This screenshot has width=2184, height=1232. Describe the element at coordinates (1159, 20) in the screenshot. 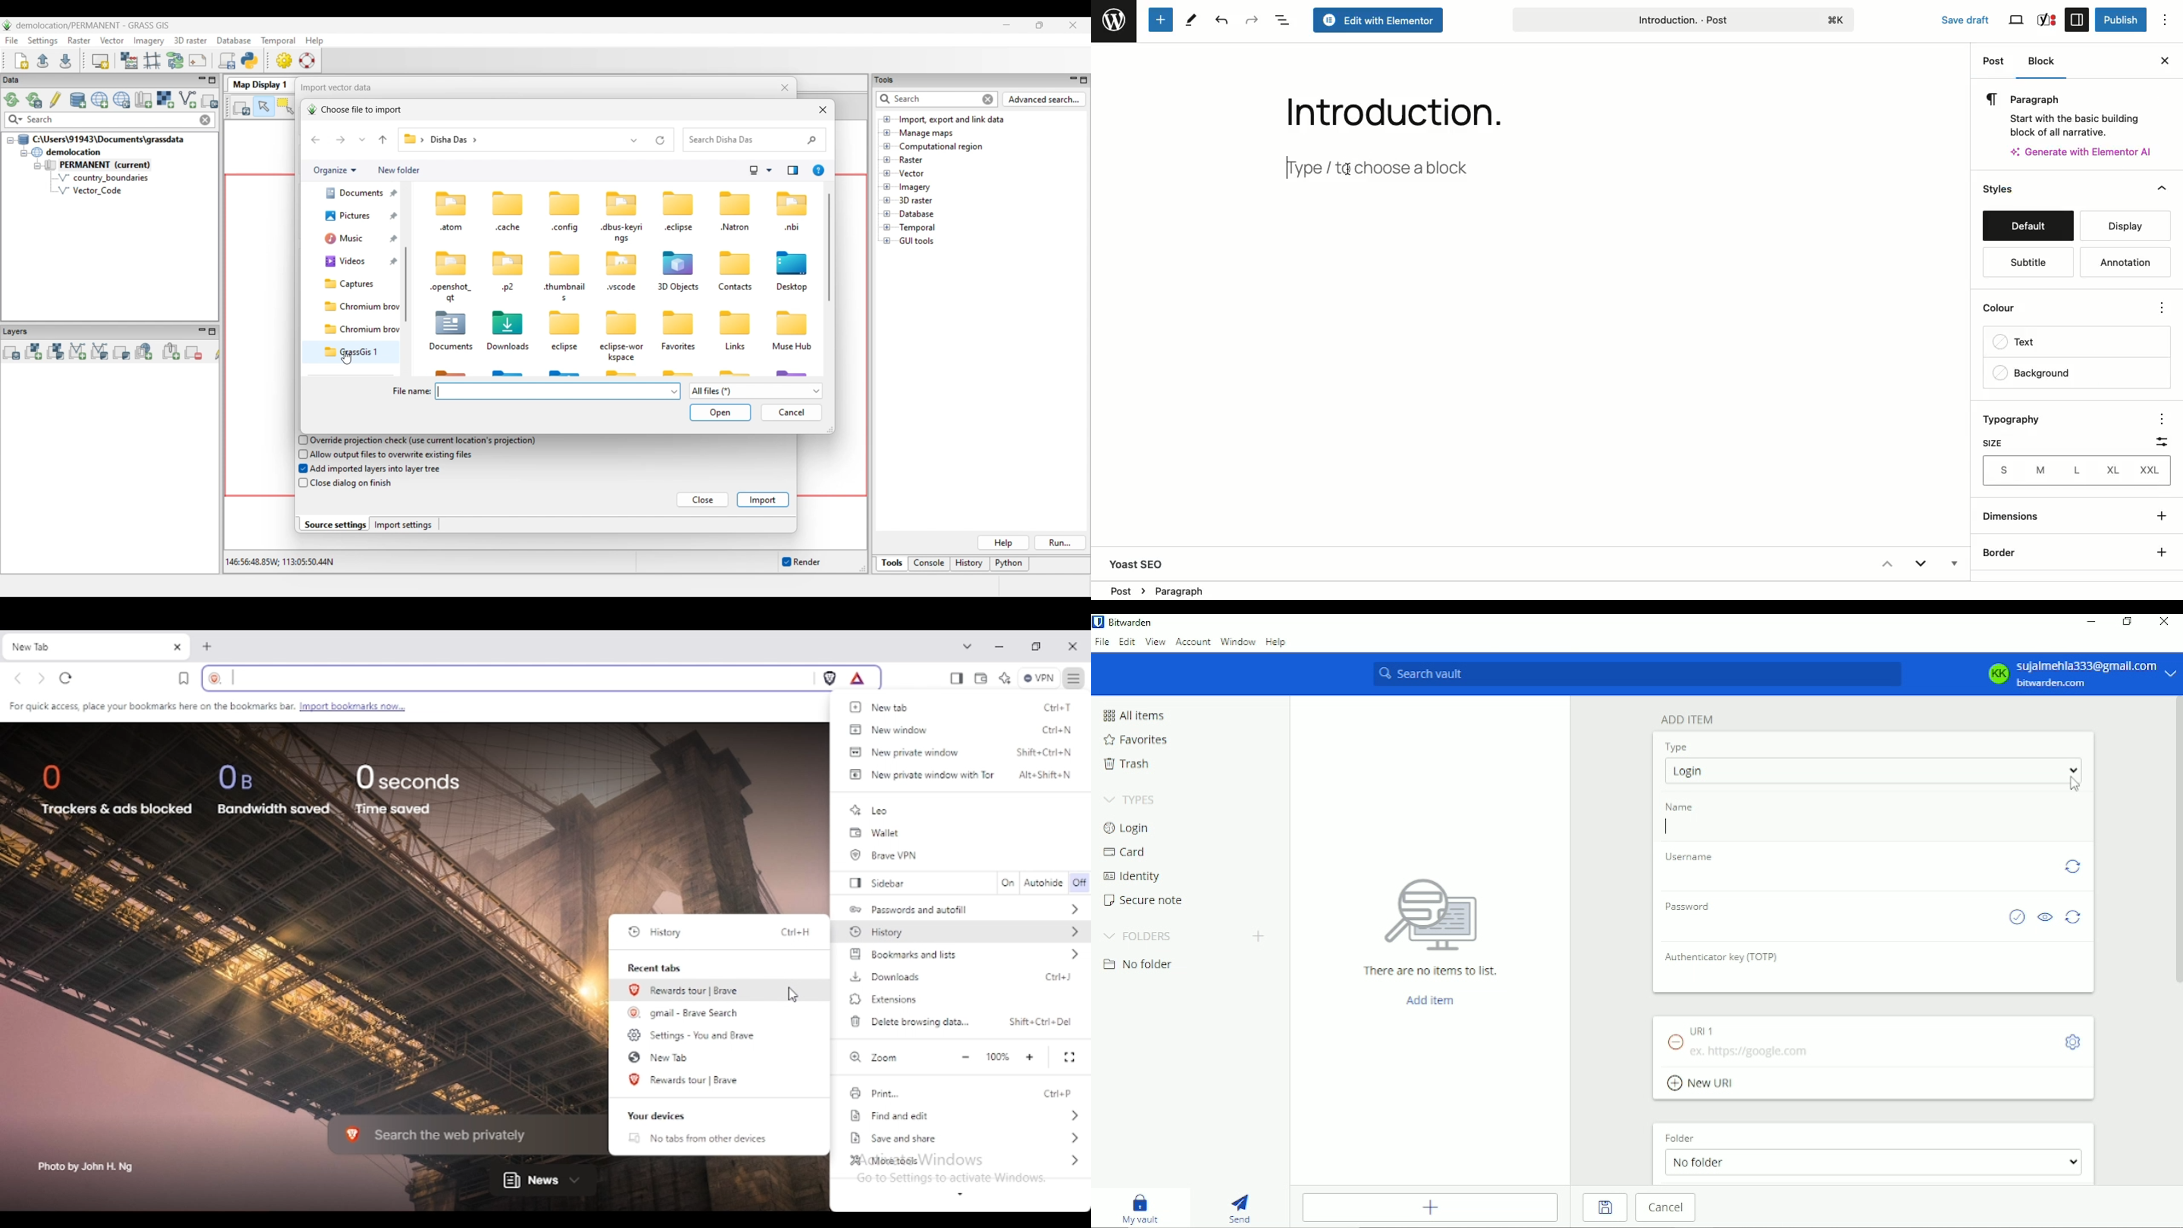

I see `Add new block` at that location.